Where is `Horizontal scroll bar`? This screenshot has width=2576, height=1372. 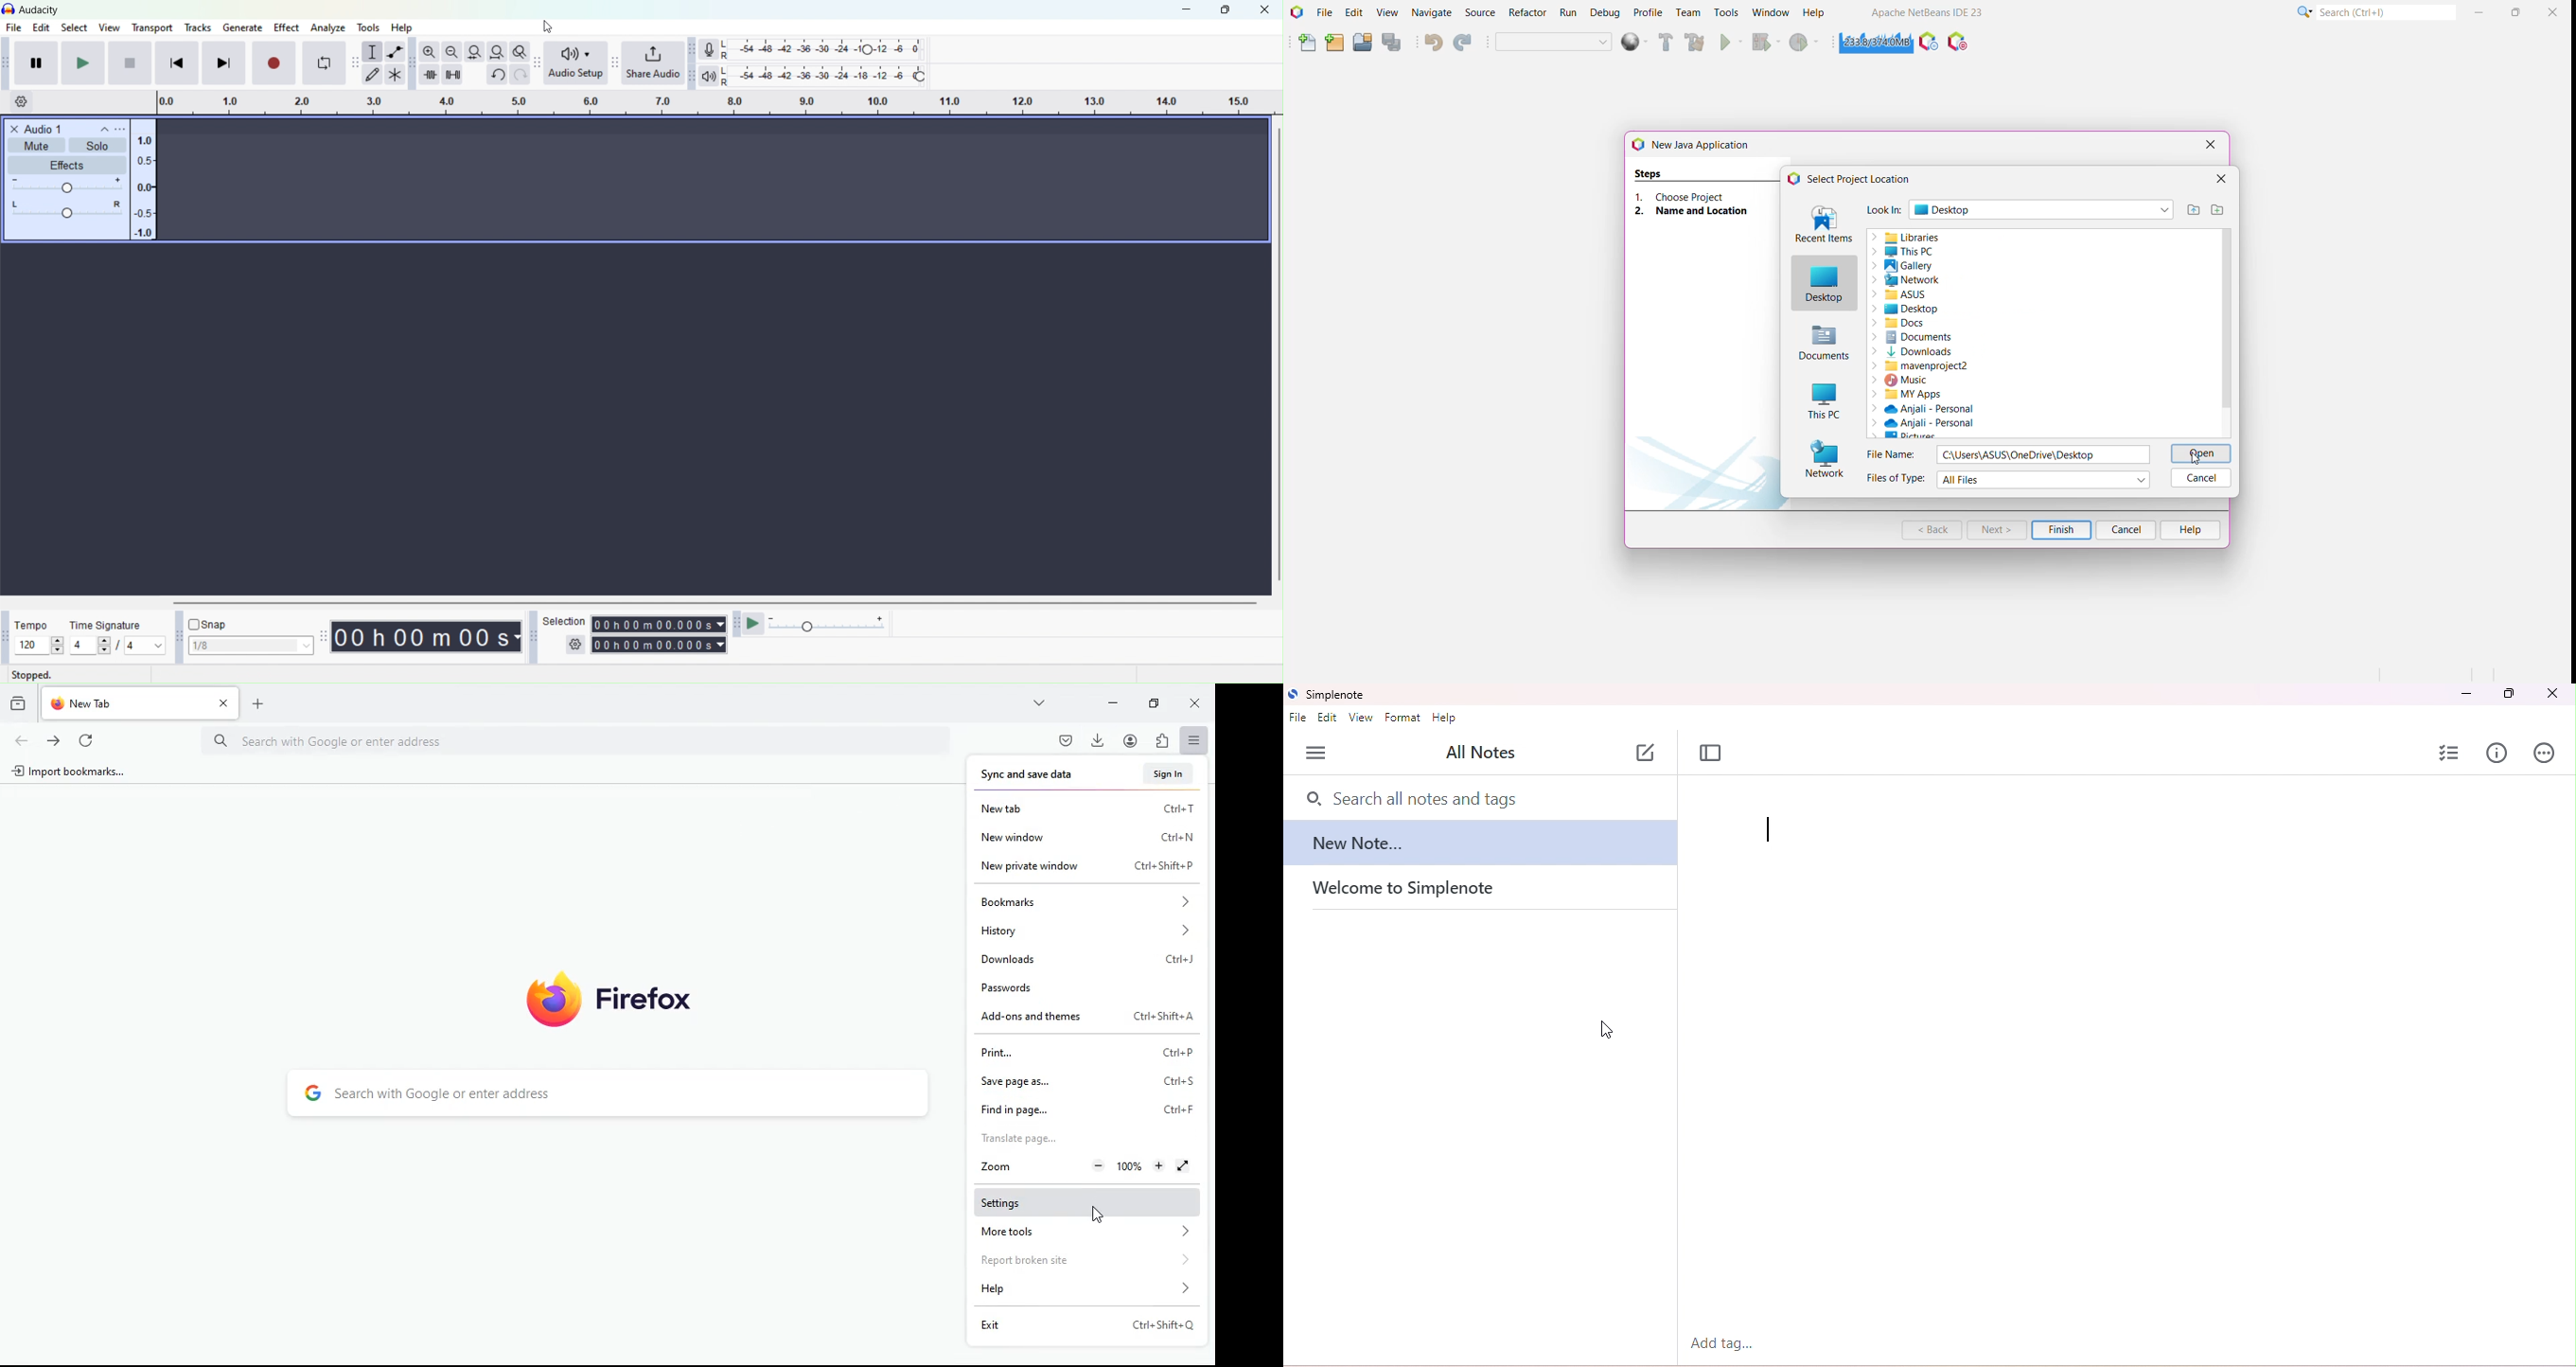 Horizontal scroll bar is located at coordinates (1275, 355).